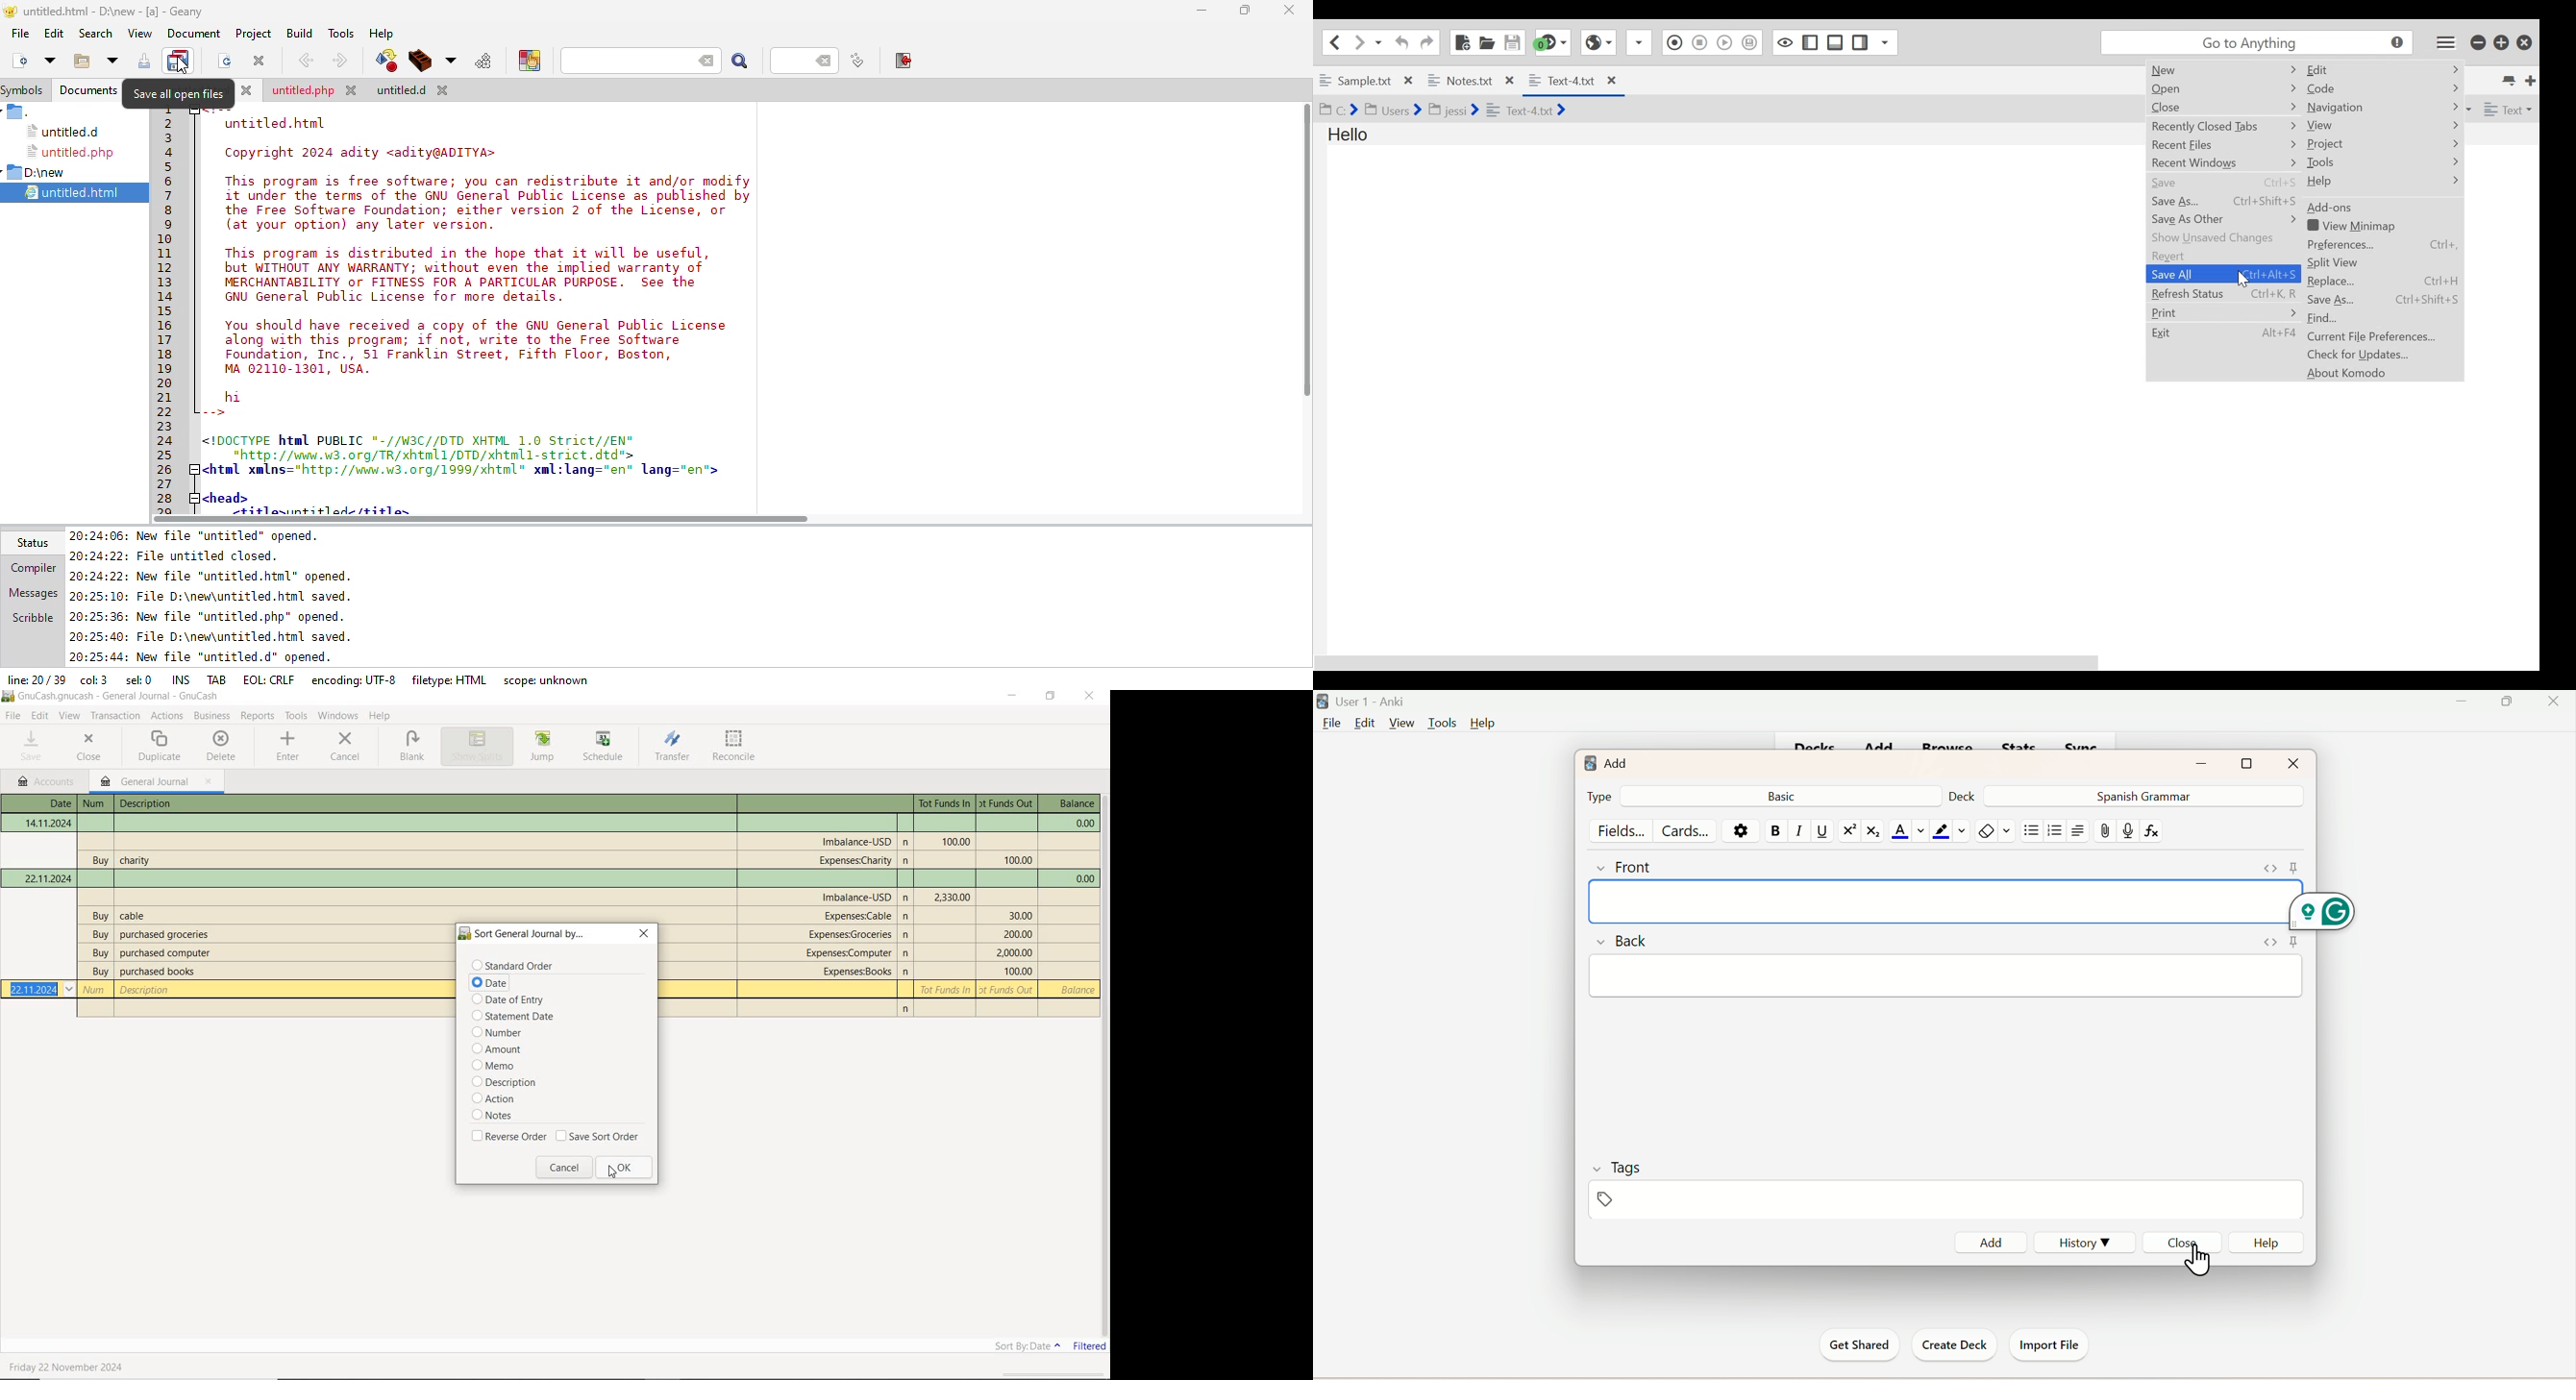  What do you see at coordinates (146, 989) in the screenshot?
I see `description` at bounding box center [146, 989].